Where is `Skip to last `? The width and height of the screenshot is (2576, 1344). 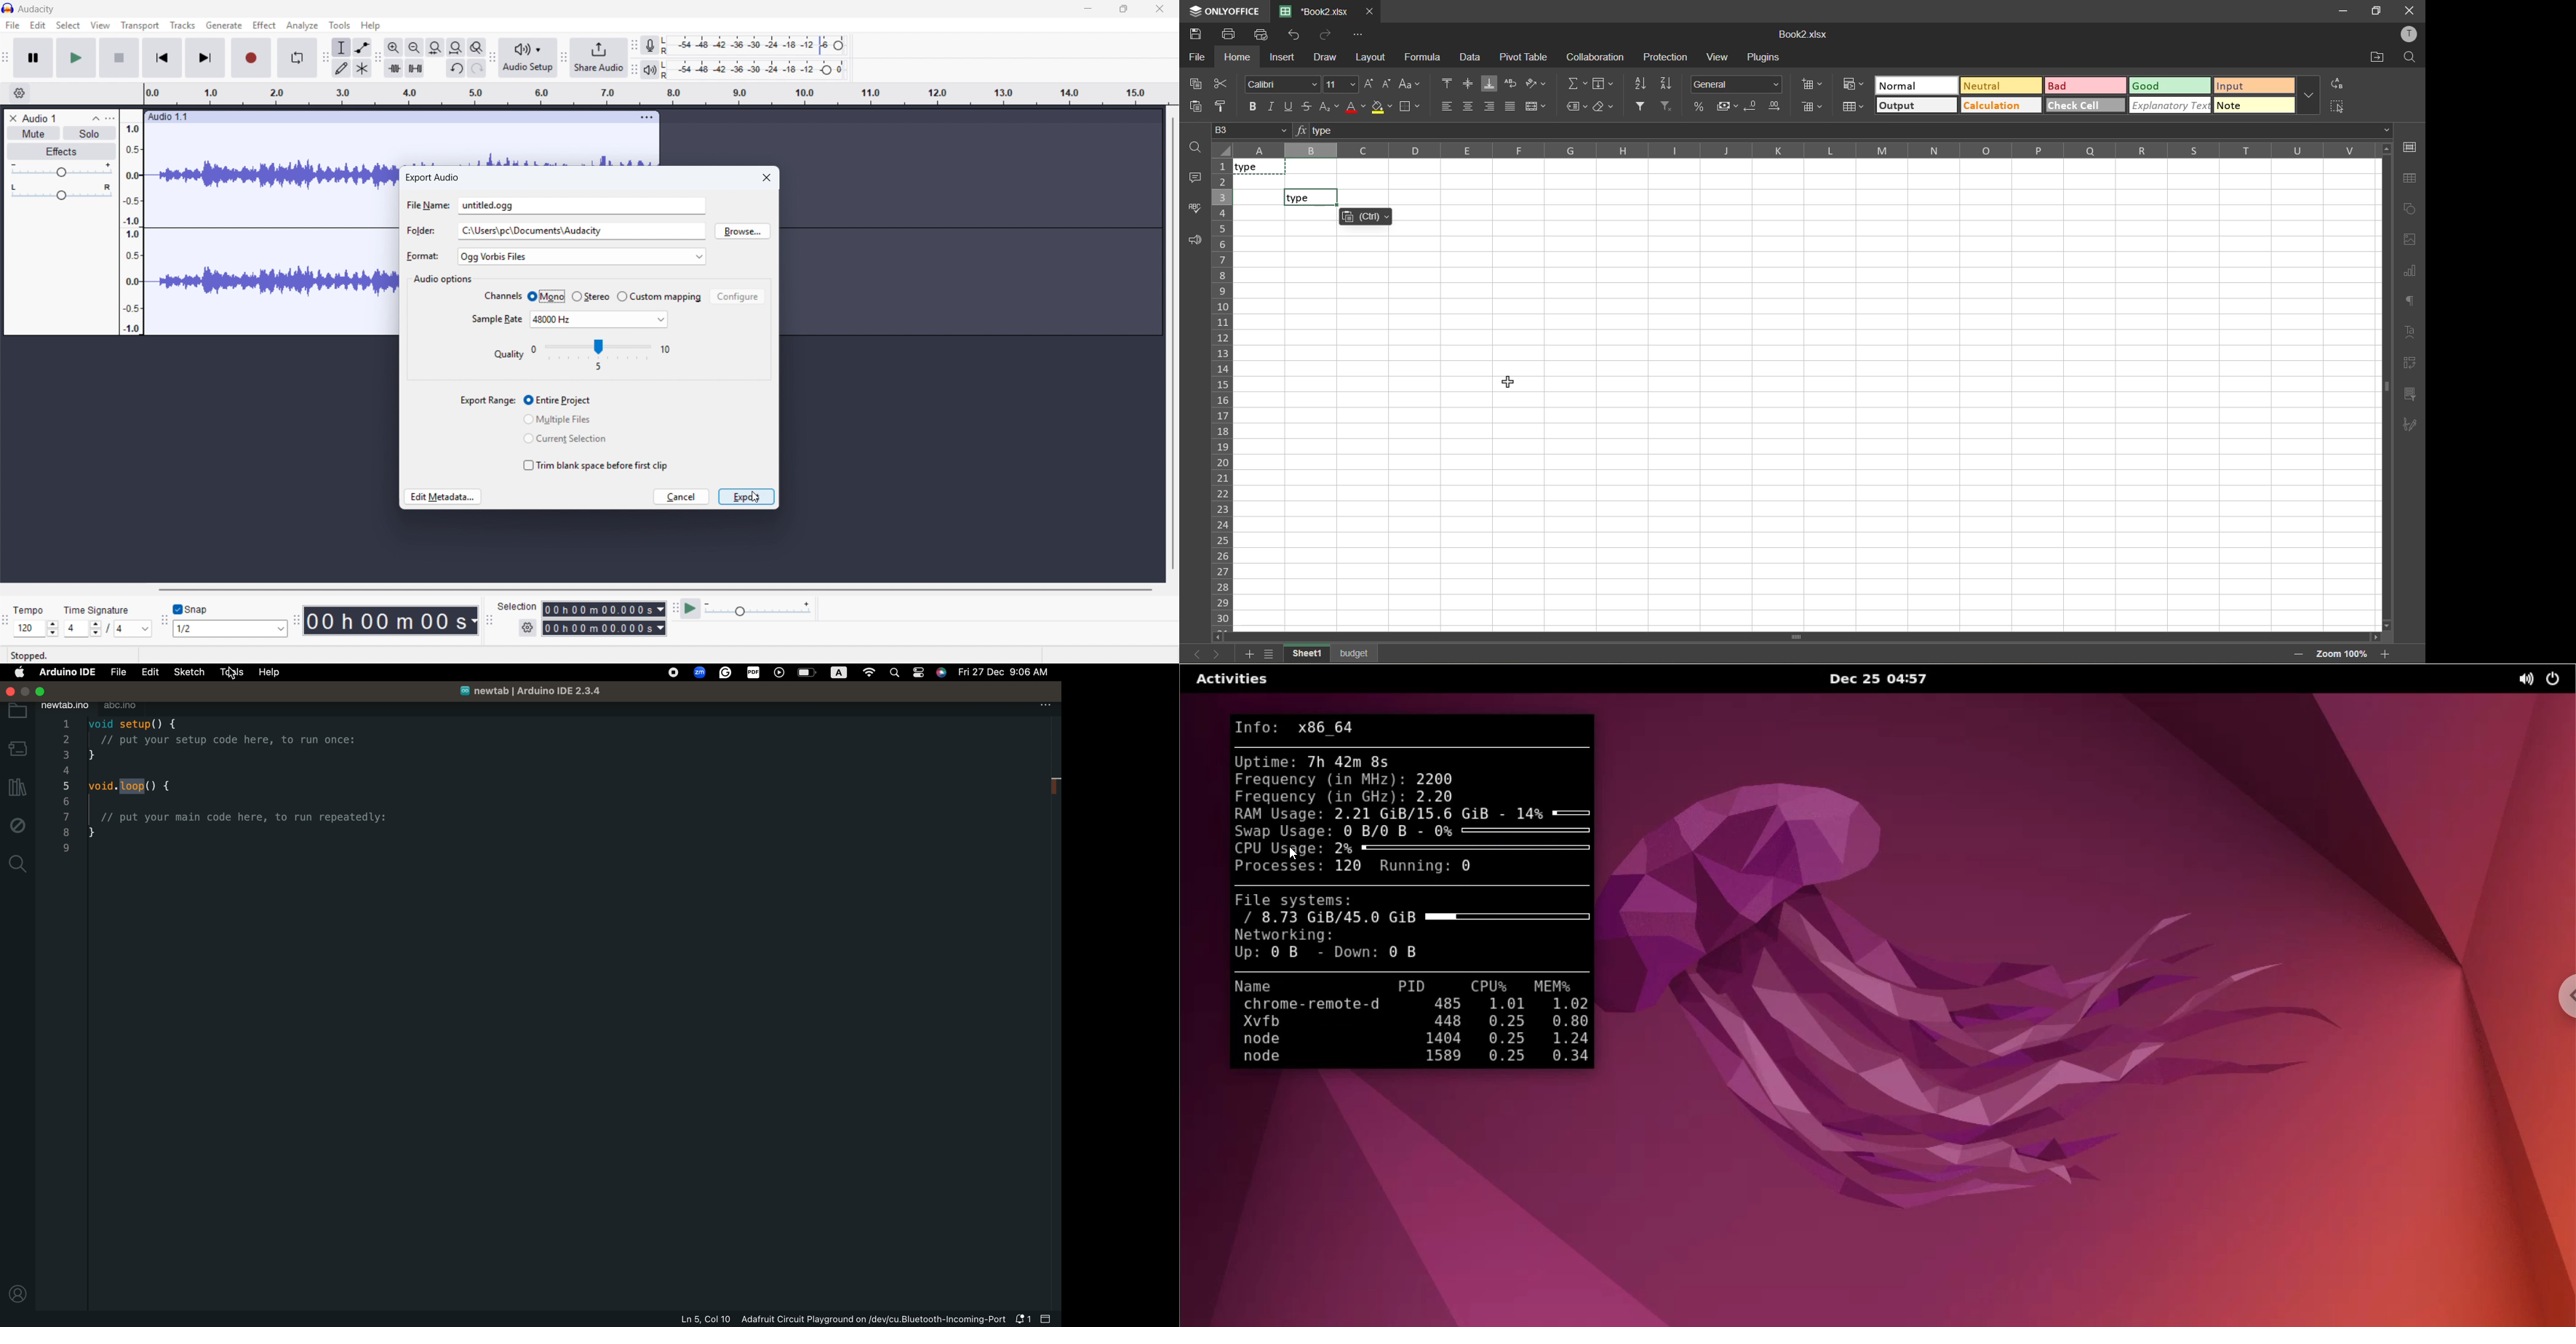 Skip to last  is located at coordinates (205, 58).